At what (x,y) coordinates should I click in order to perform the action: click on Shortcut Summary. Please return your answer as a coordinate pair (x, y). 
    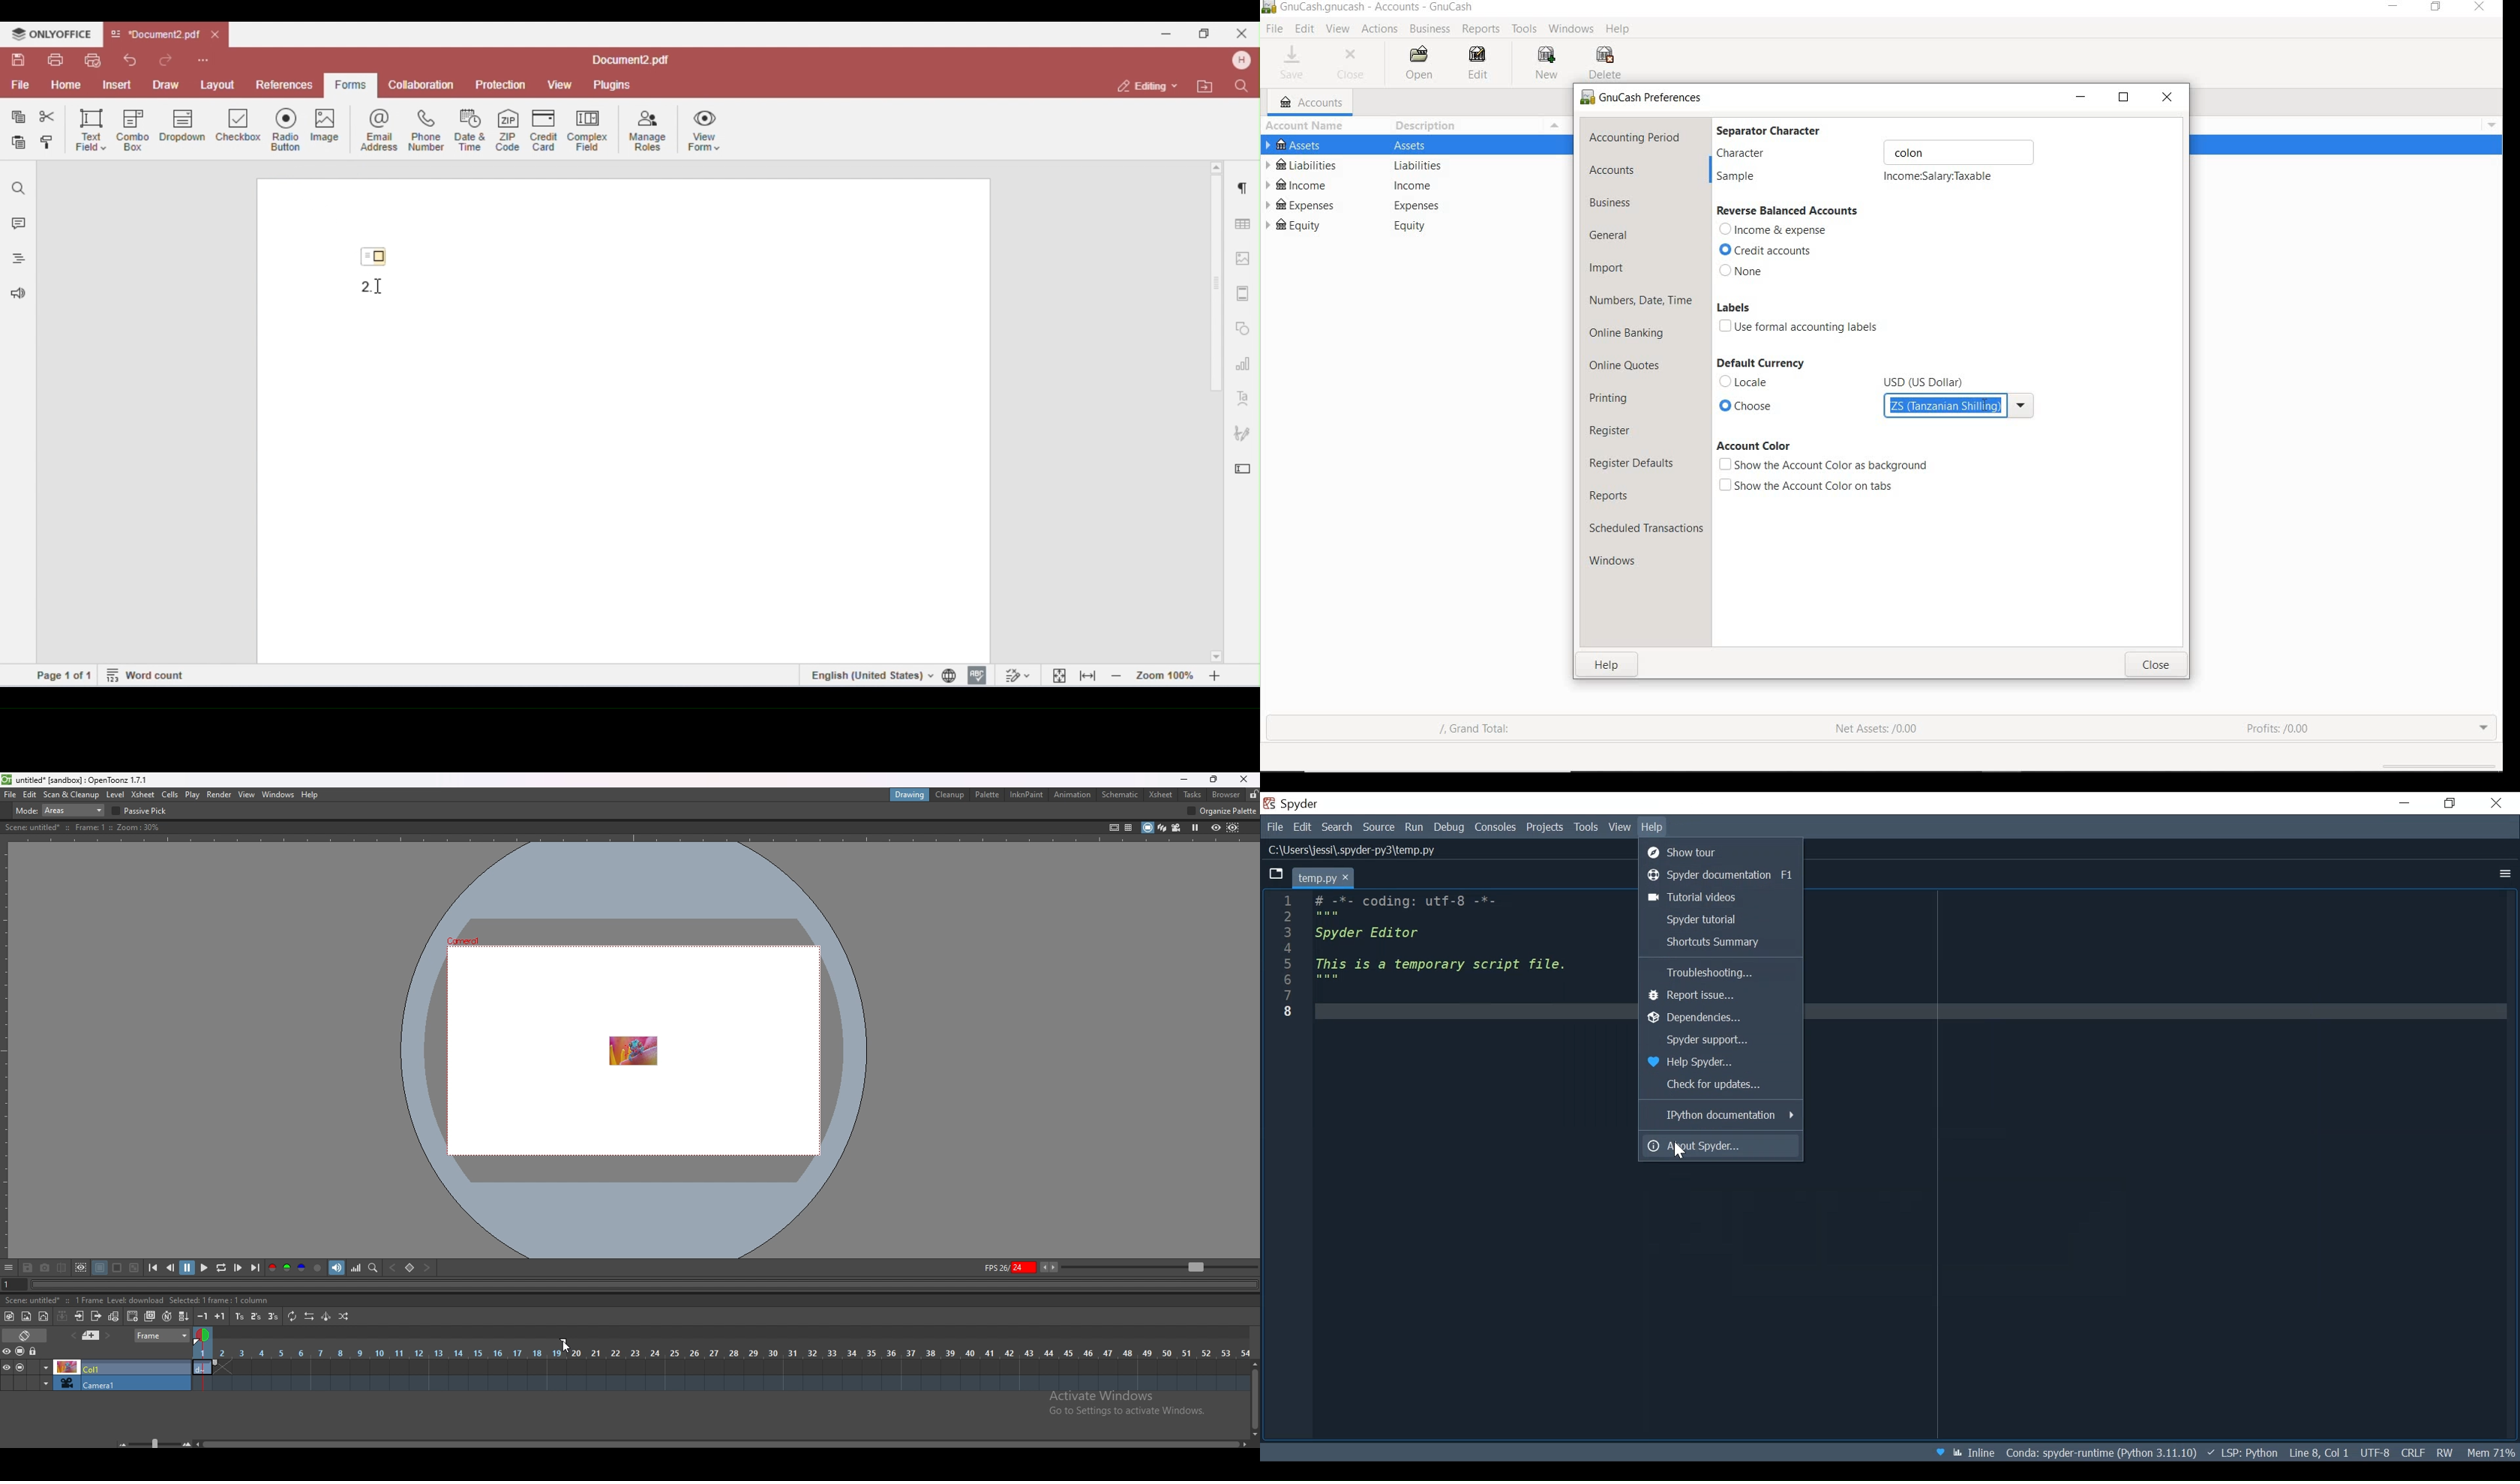
    Looking at the image, I should click on (1723, 944).